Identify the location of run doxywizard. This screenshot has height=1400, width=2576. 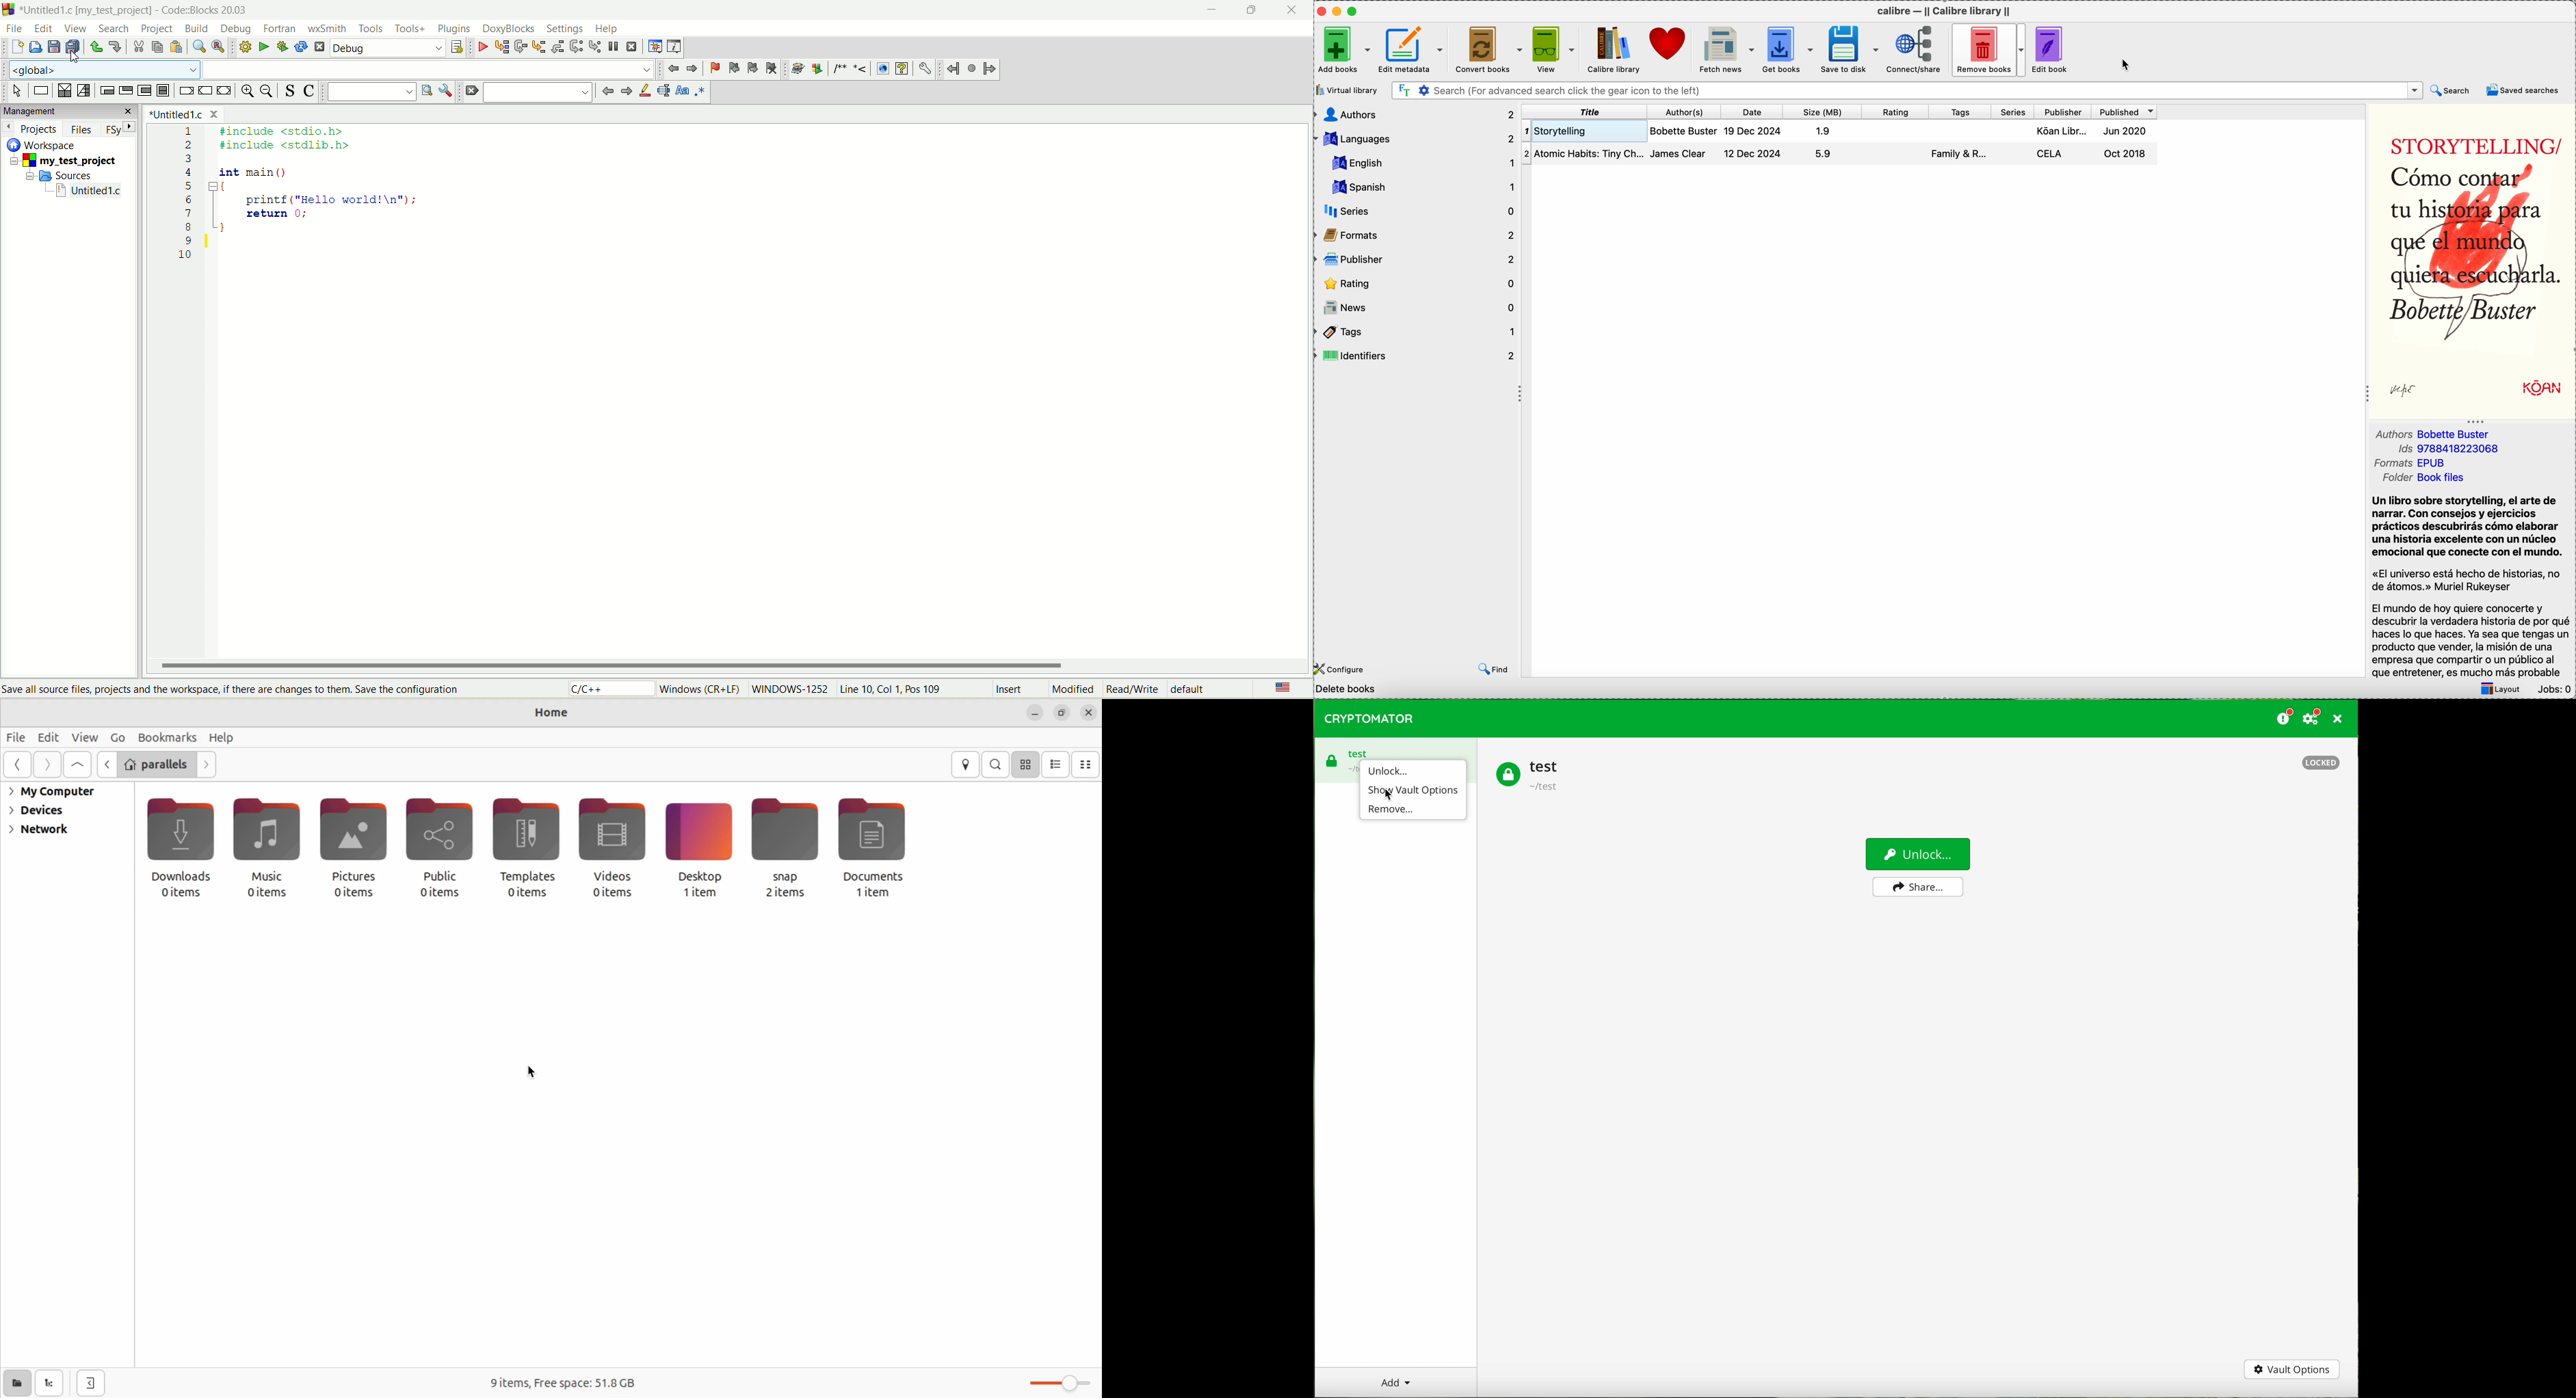
(799, 68).